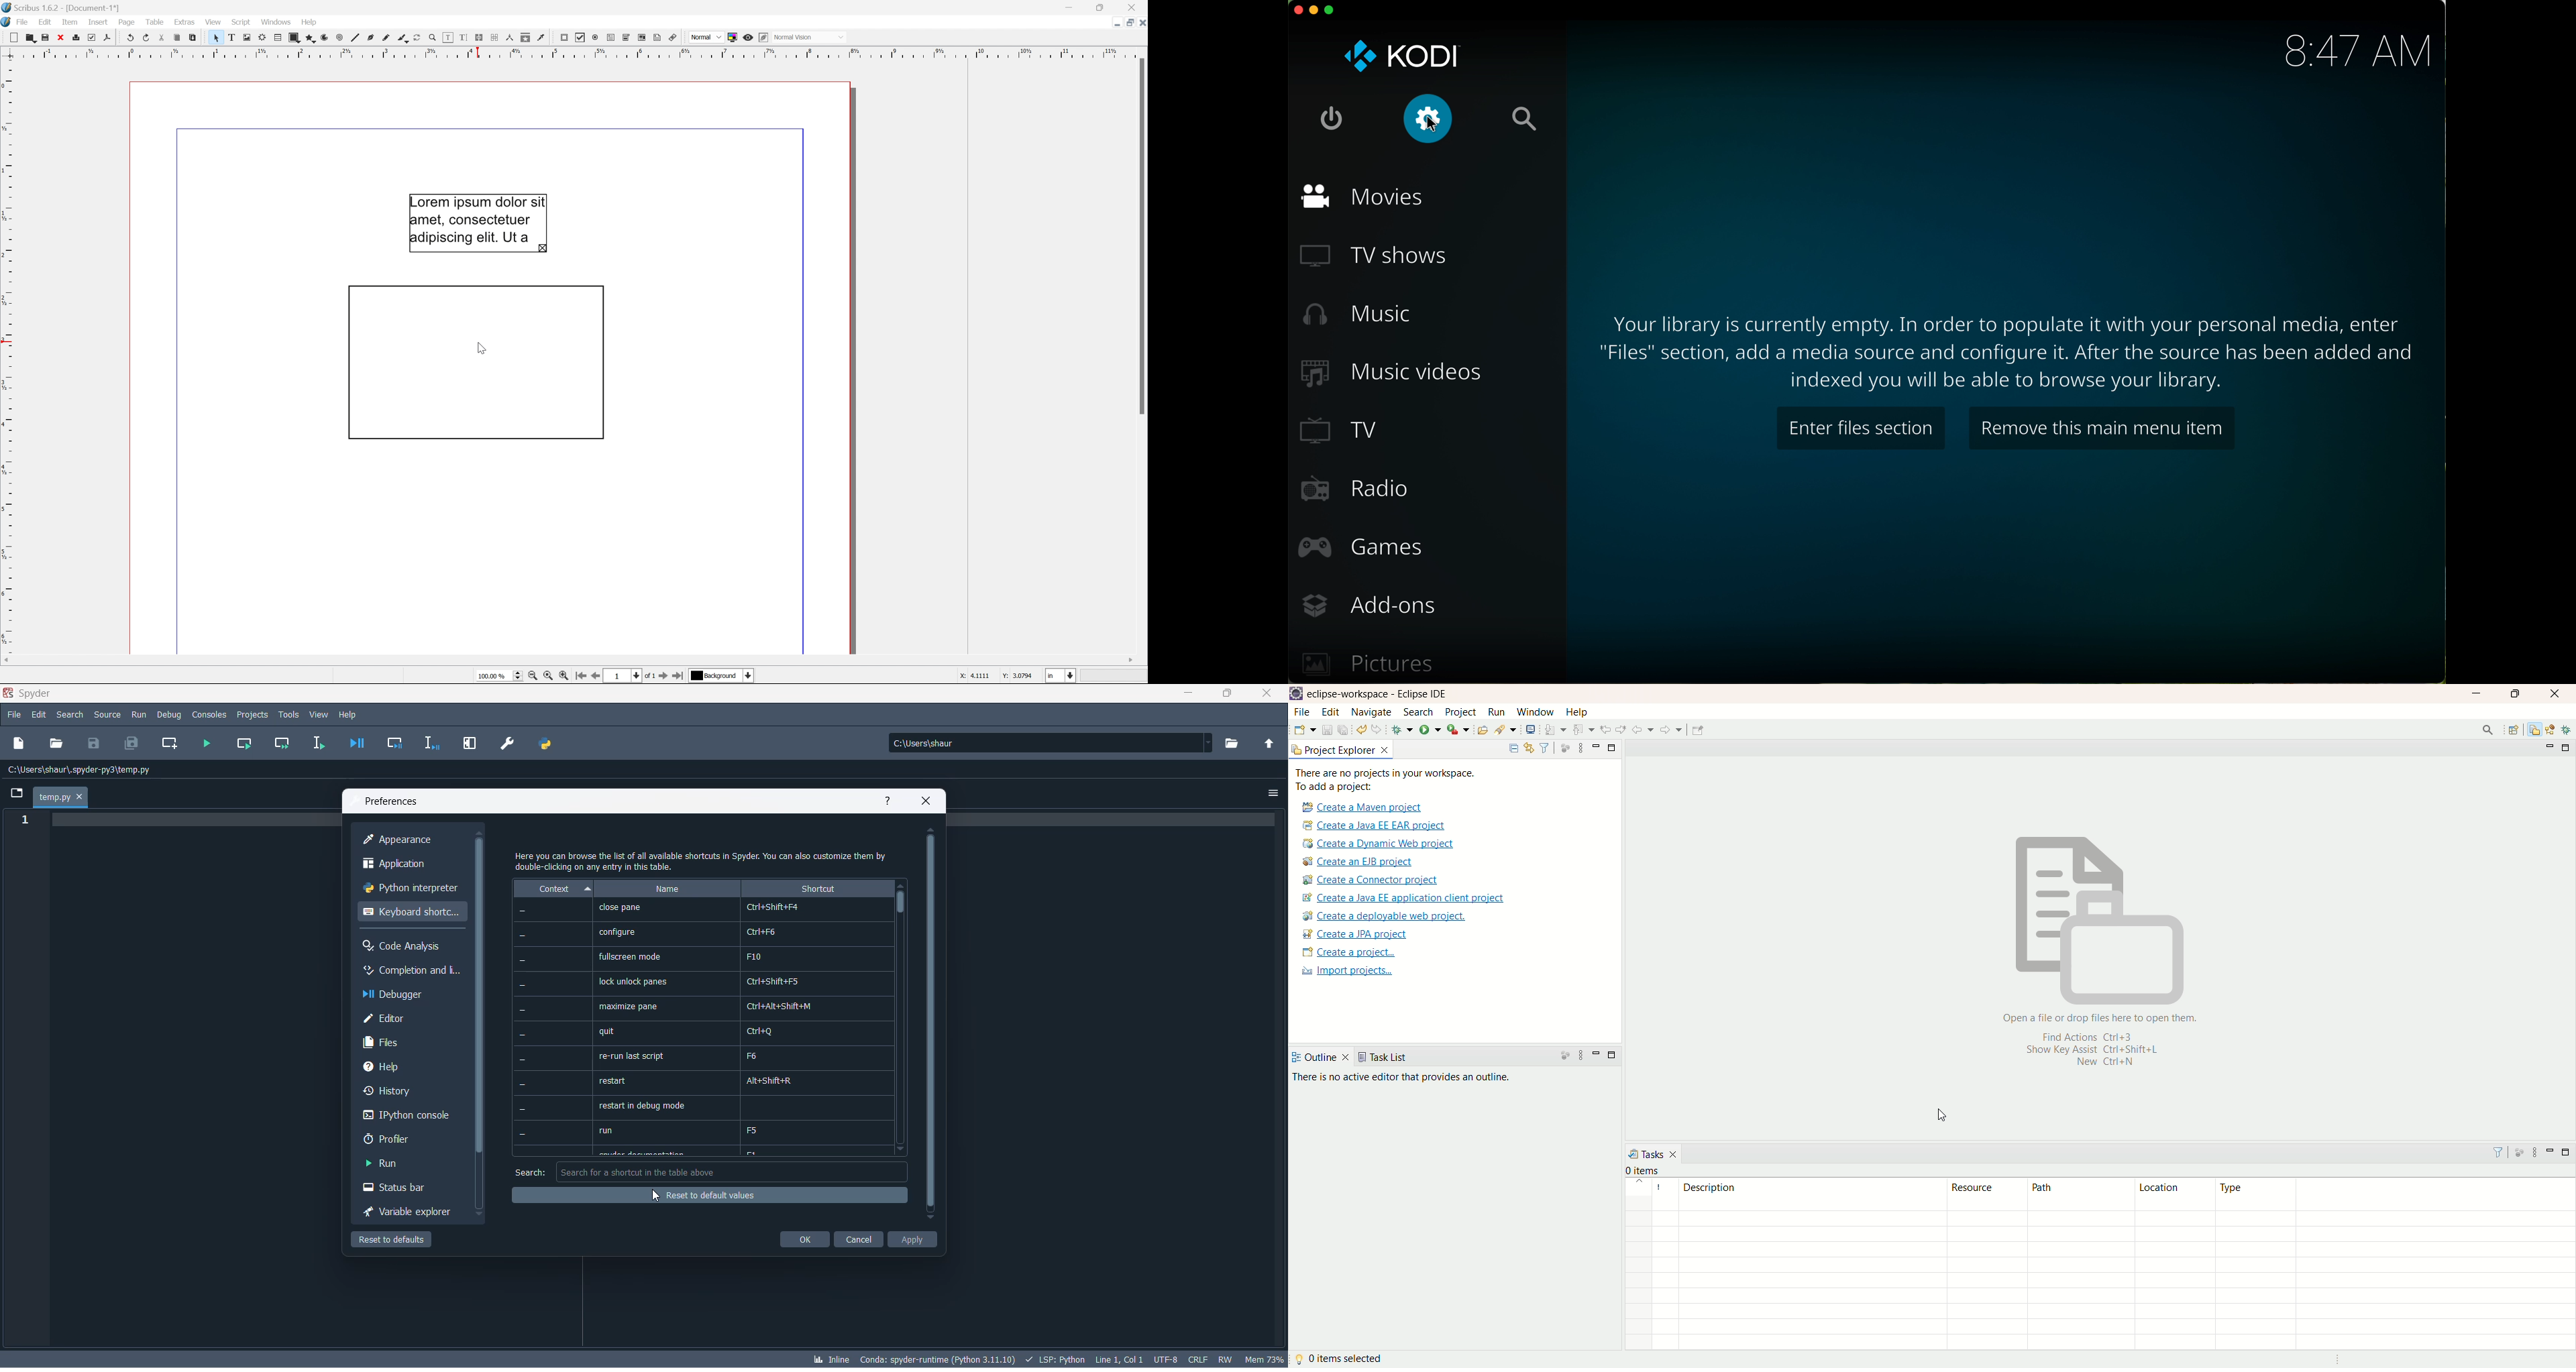  What do you see at coordinates (1326, 729) in the screenshot?
I see `save` at bounding box center [1326, 729].